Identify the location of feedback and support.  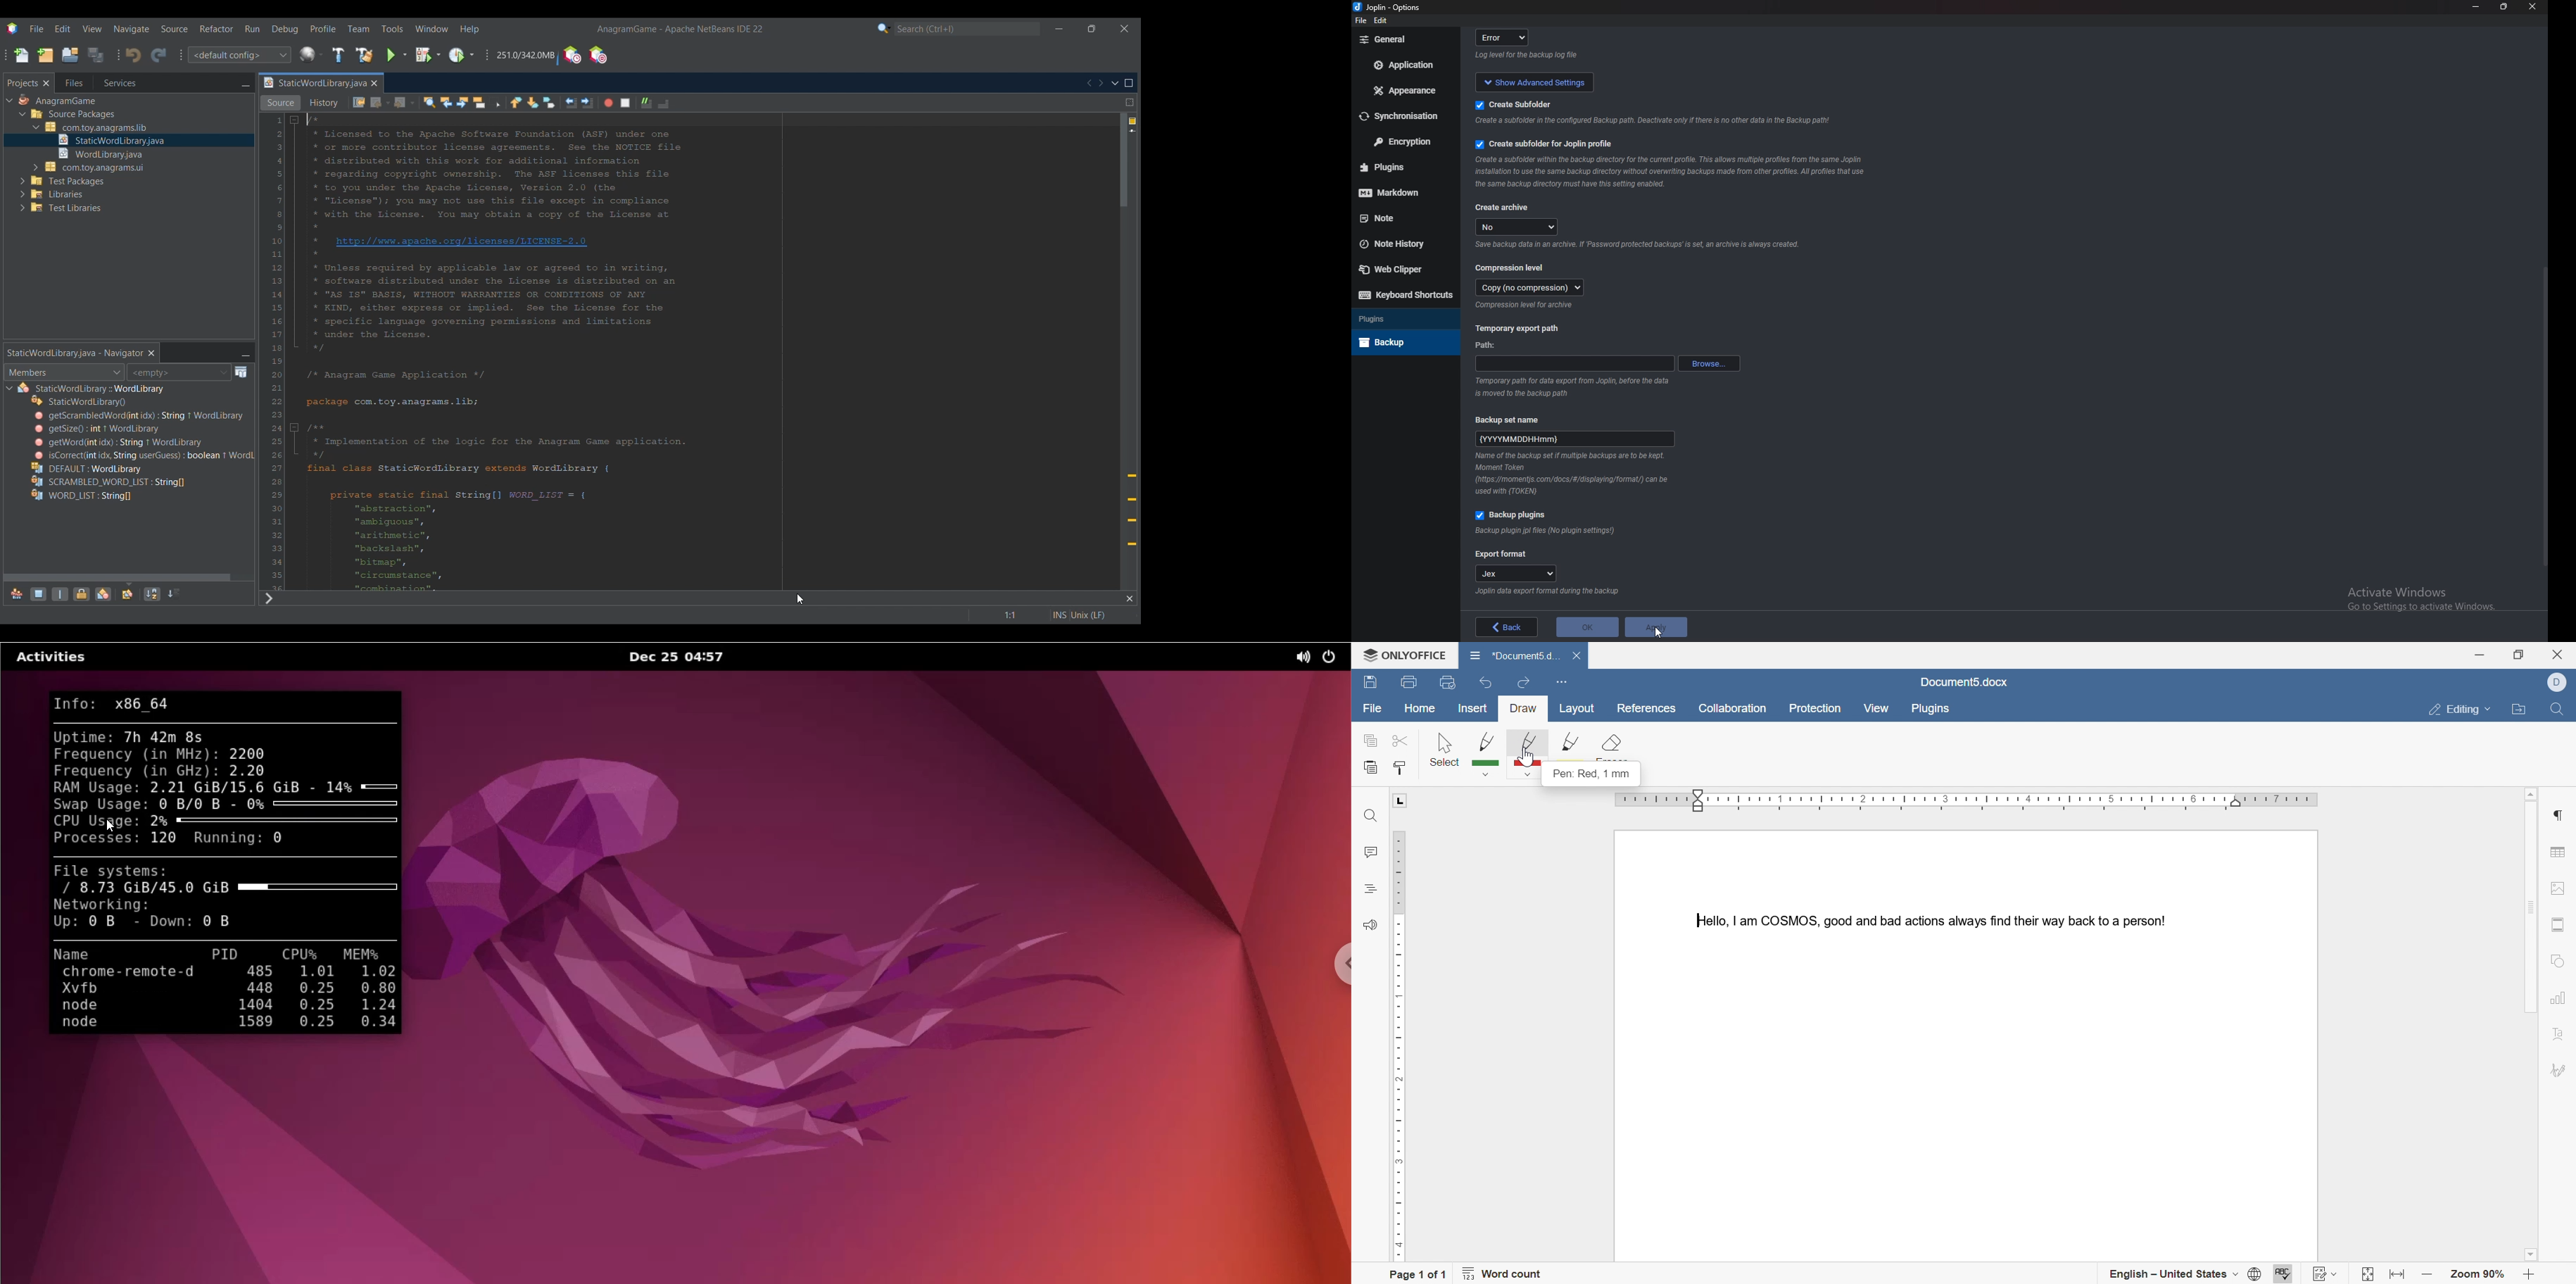
(1369, 925).